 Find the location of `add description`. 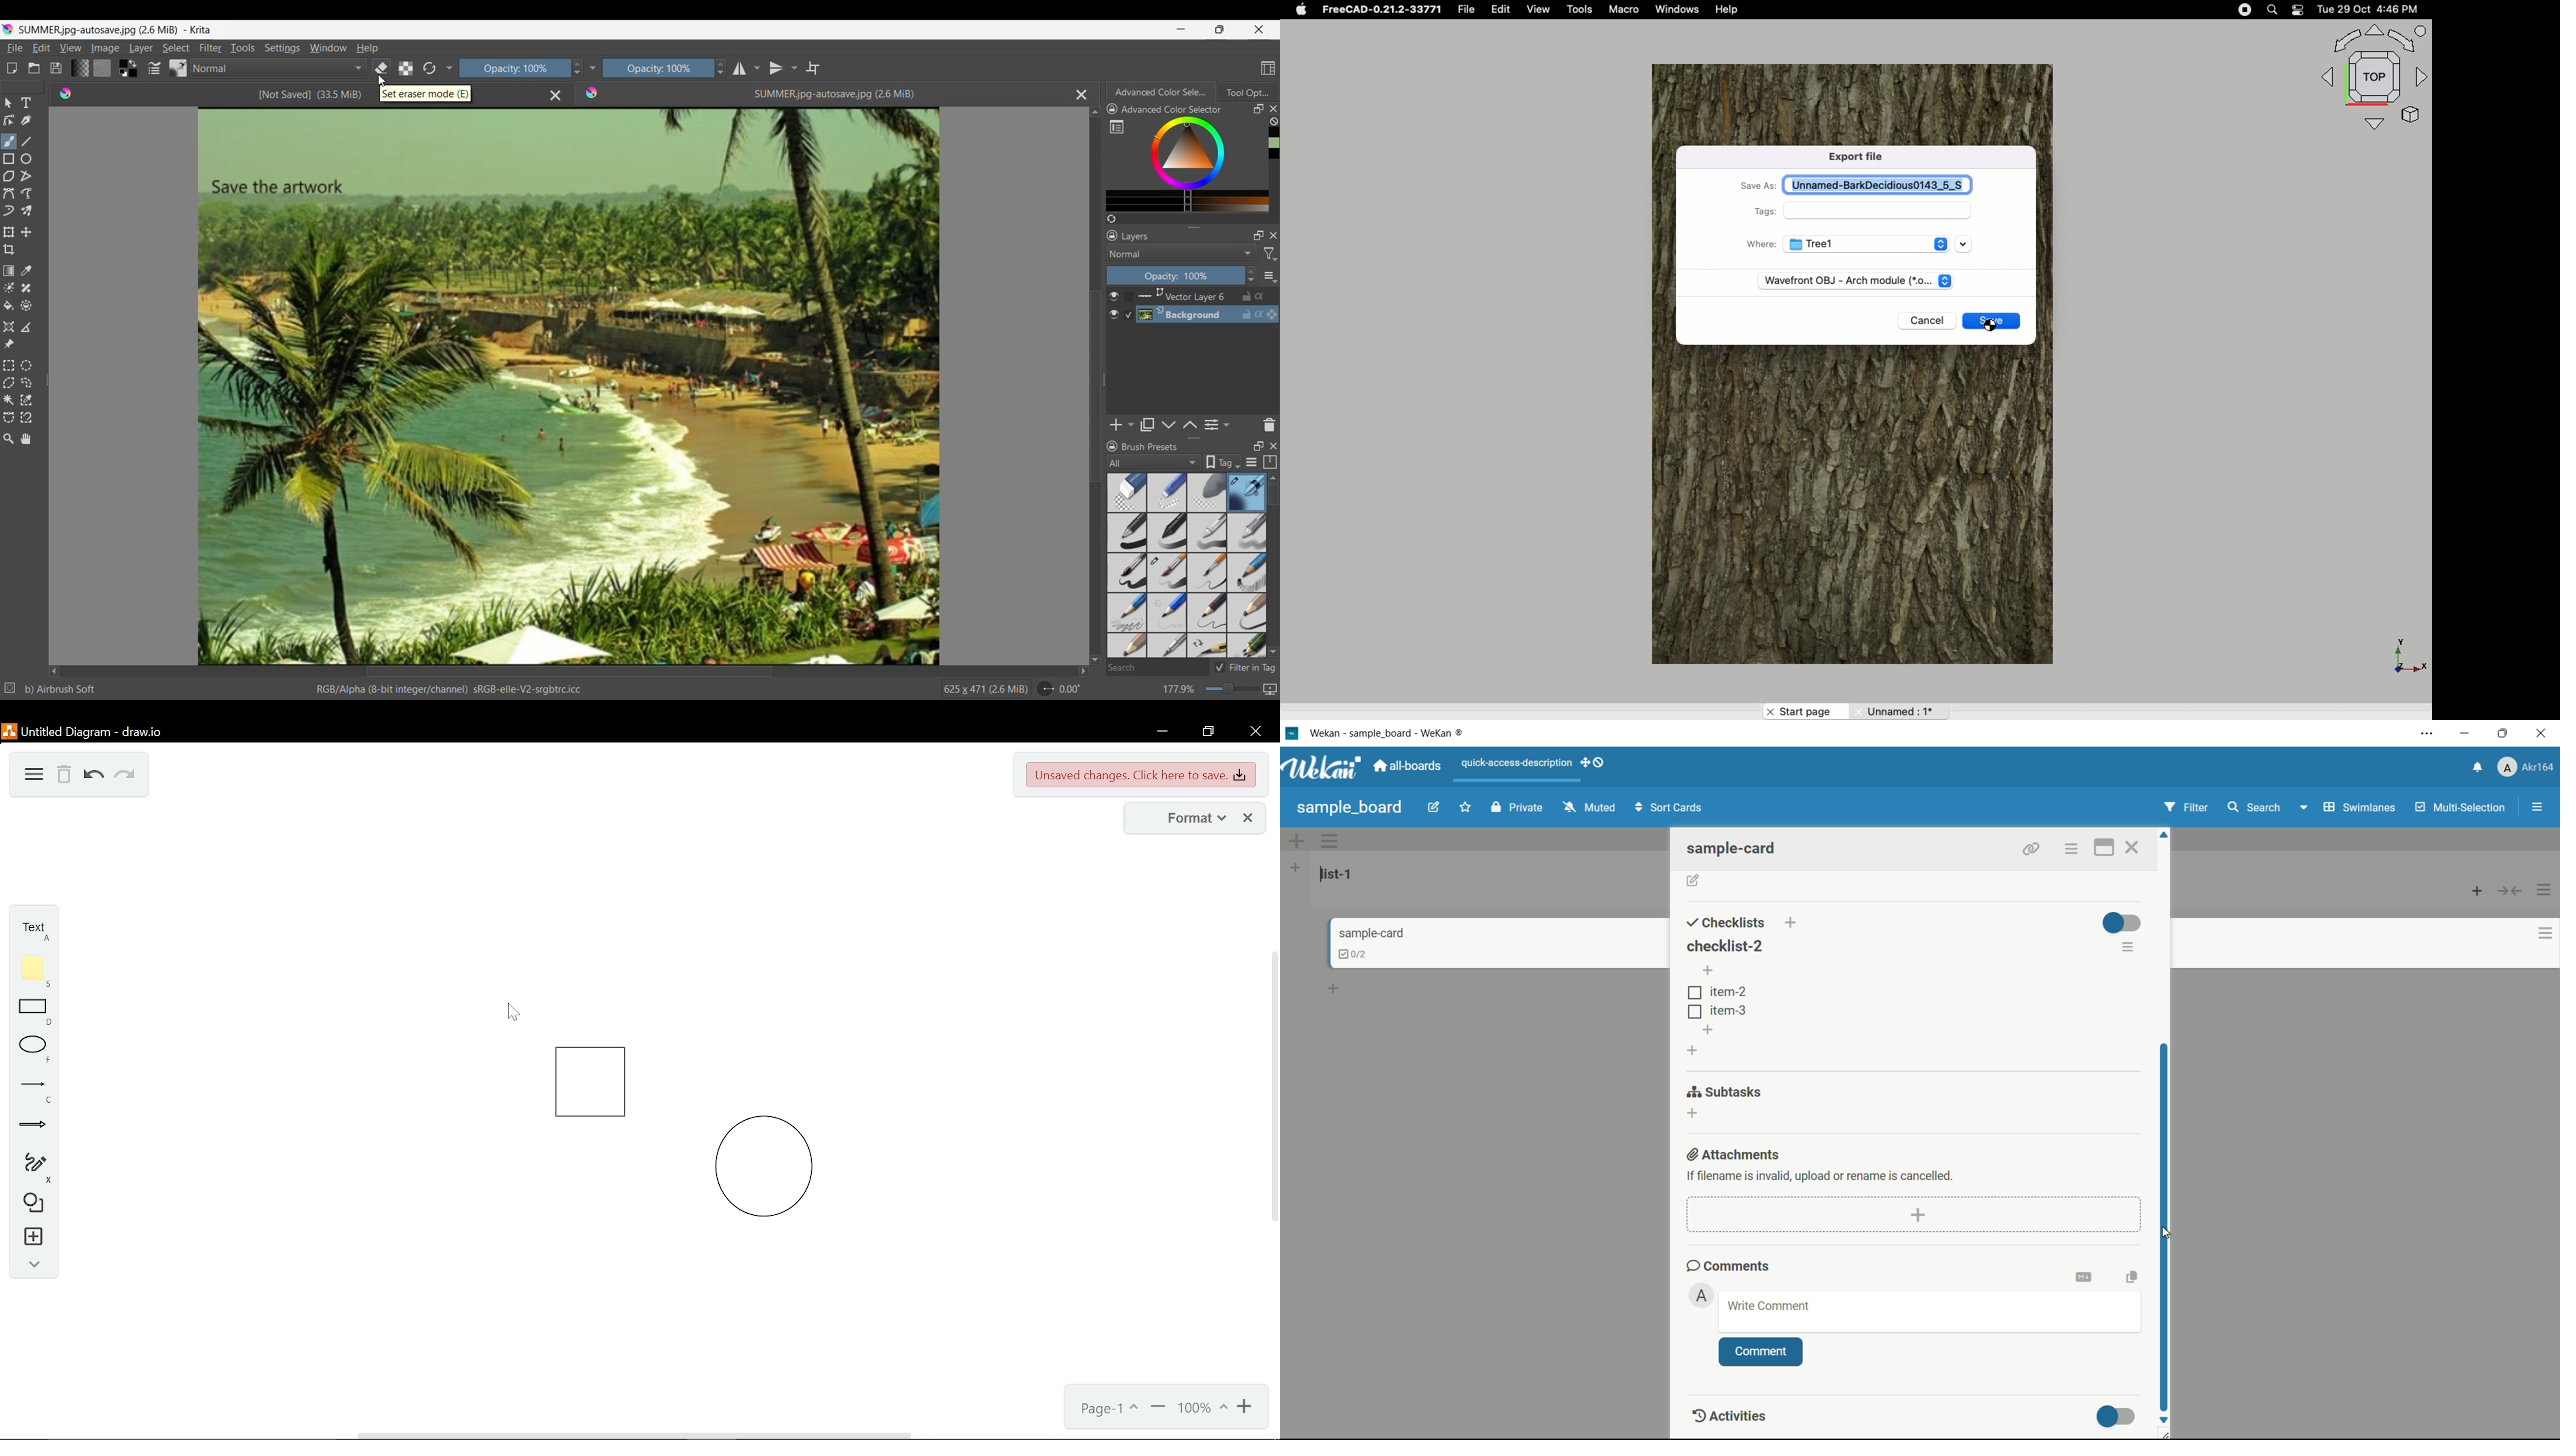

add description is located at coordinates (1693, 882).